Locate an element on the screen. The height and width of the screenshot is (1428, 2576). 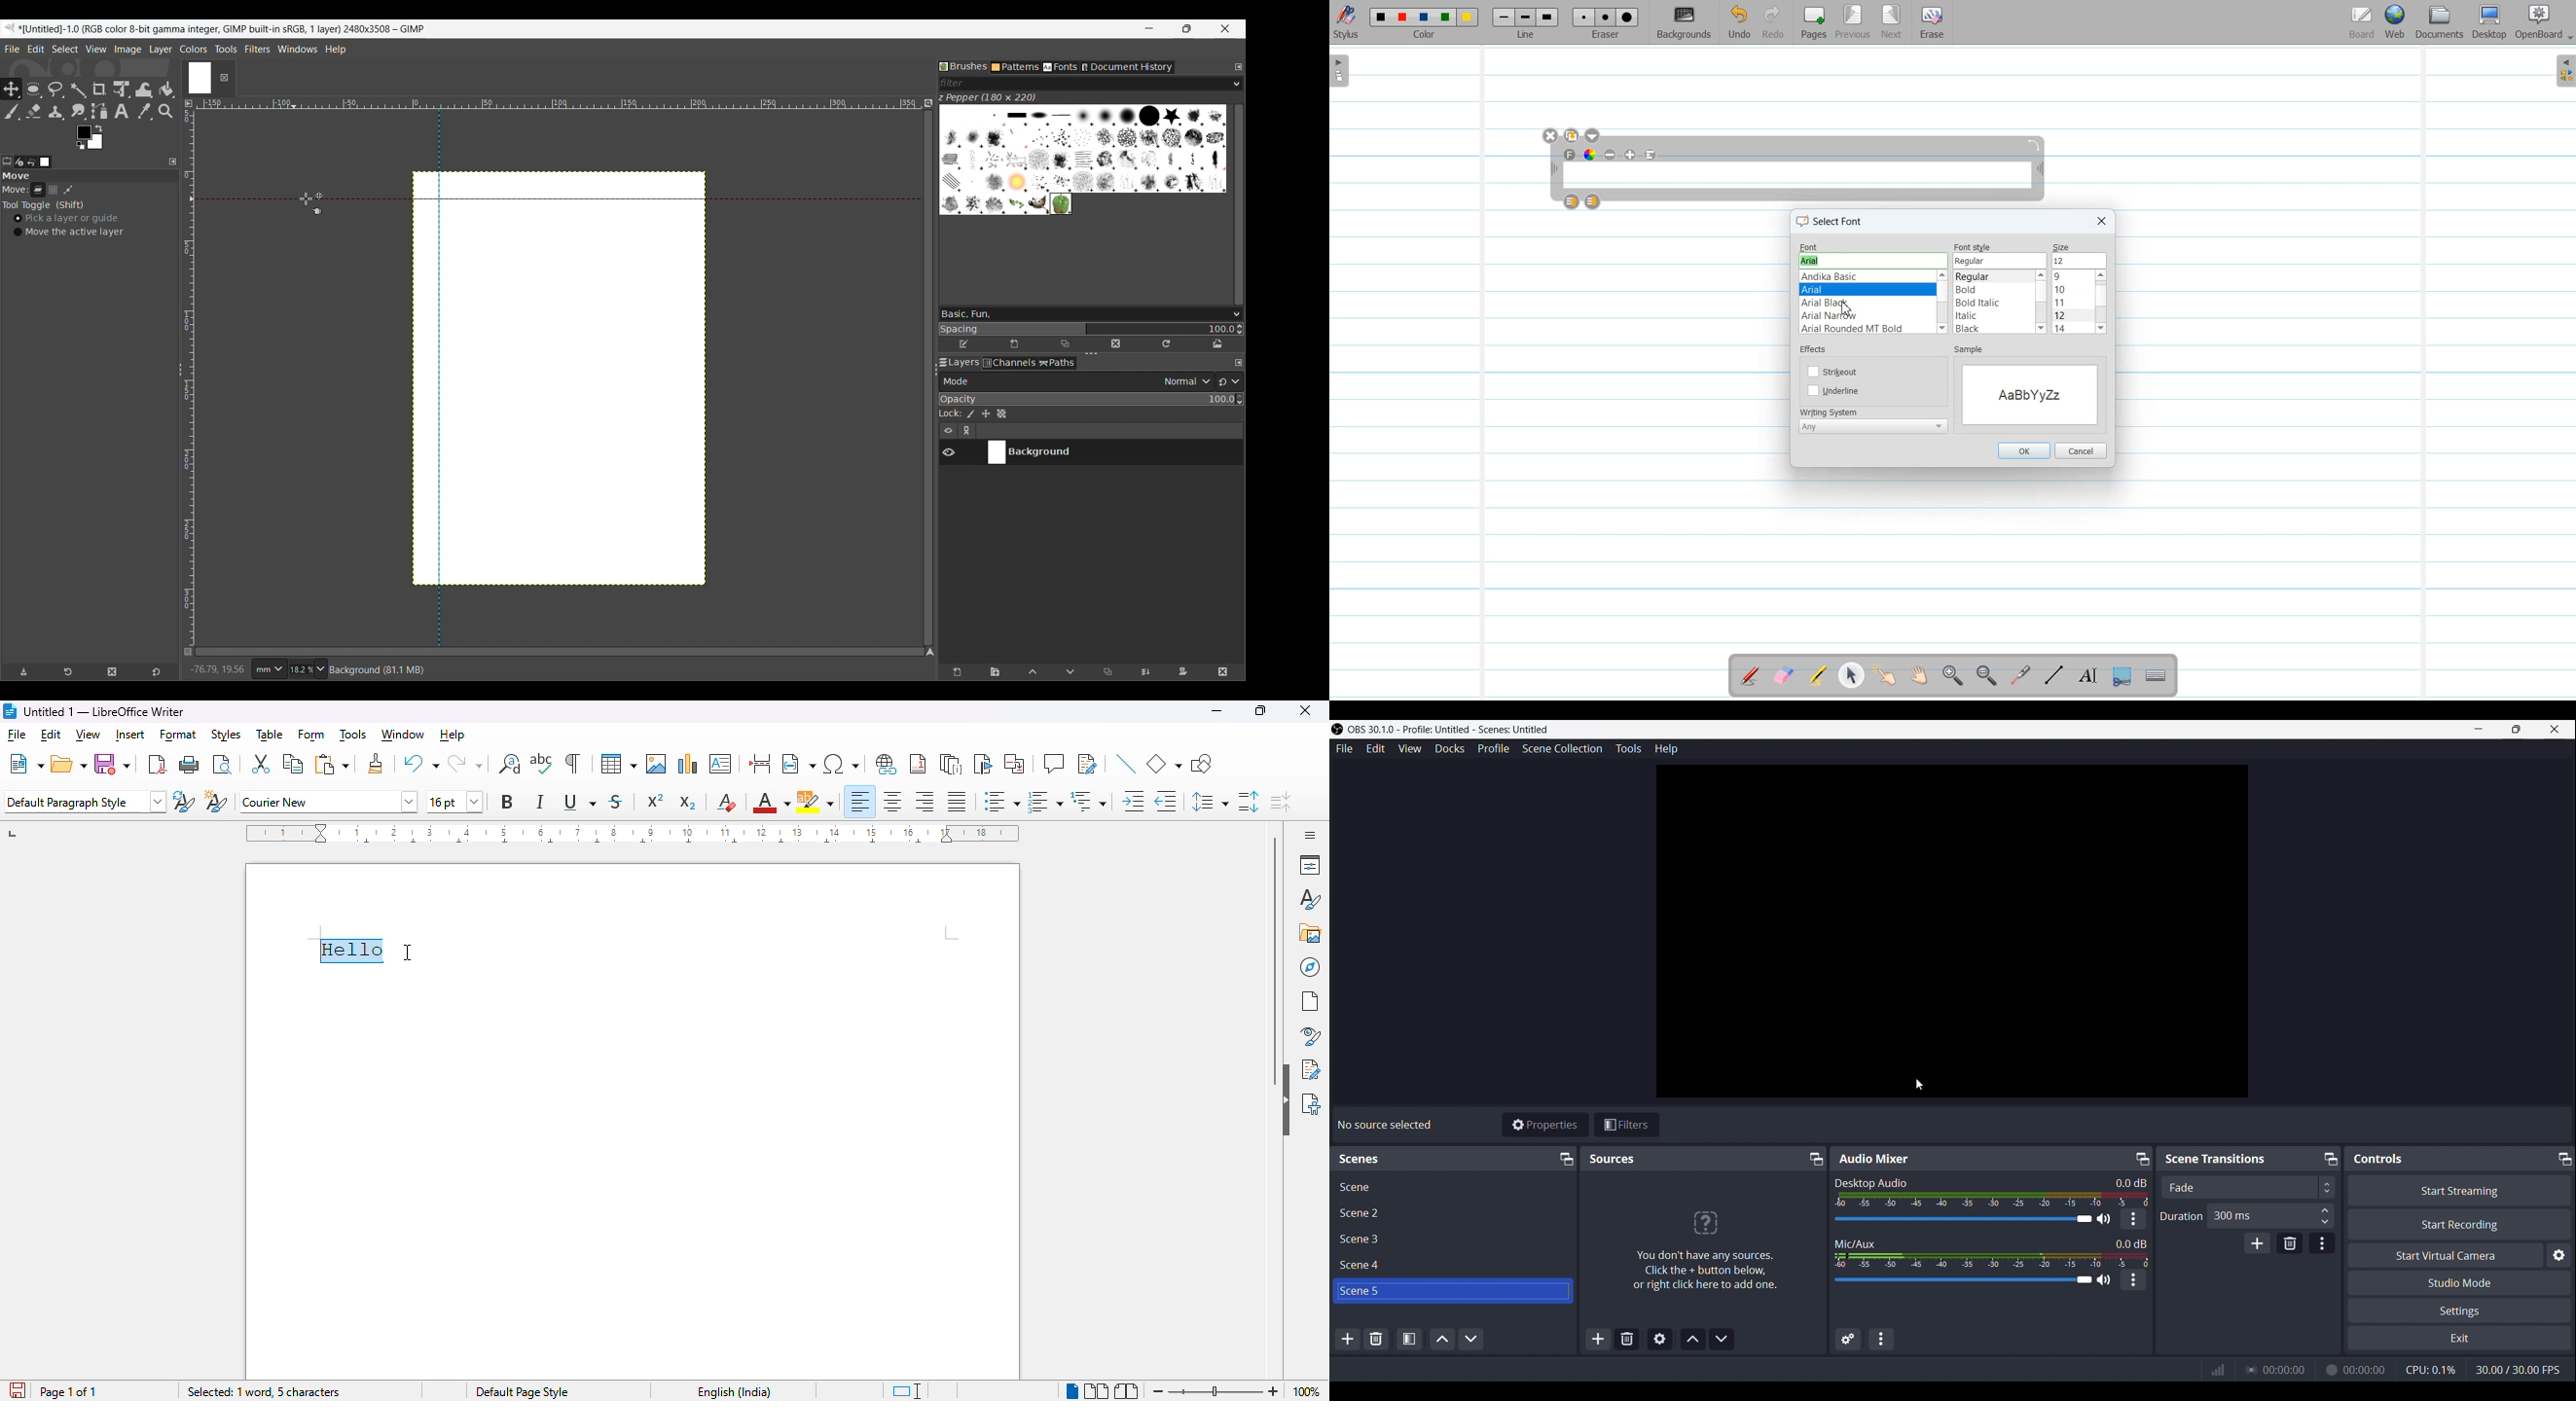
zoom in  is located at coordinates (1273, 1392).